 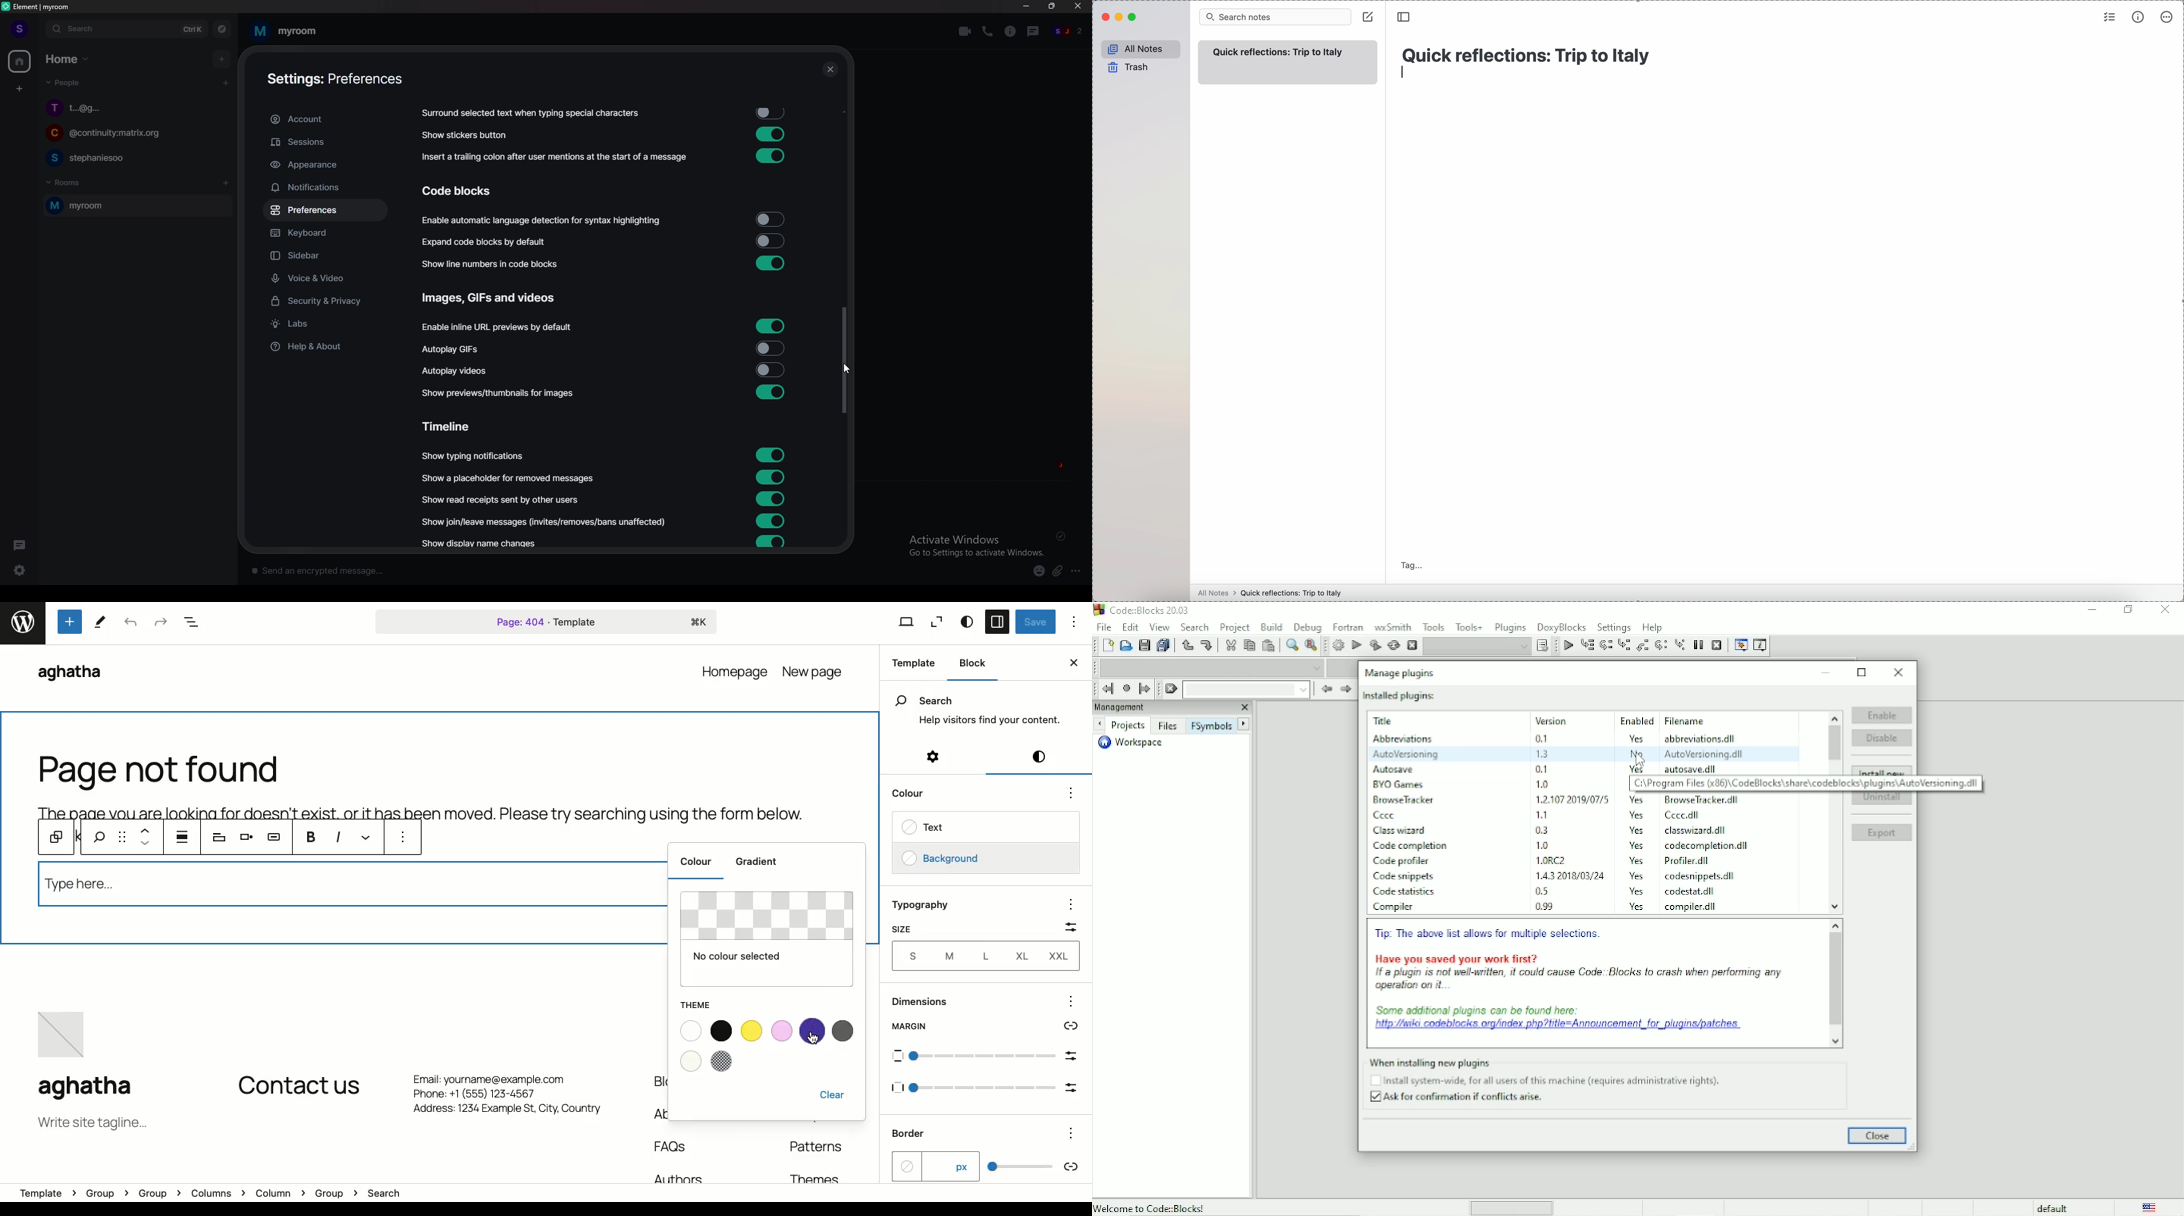 What do you see at coordinates (1401, 876) in the screenshot?
I see `plugin ` at bounding box center [1401, 876].